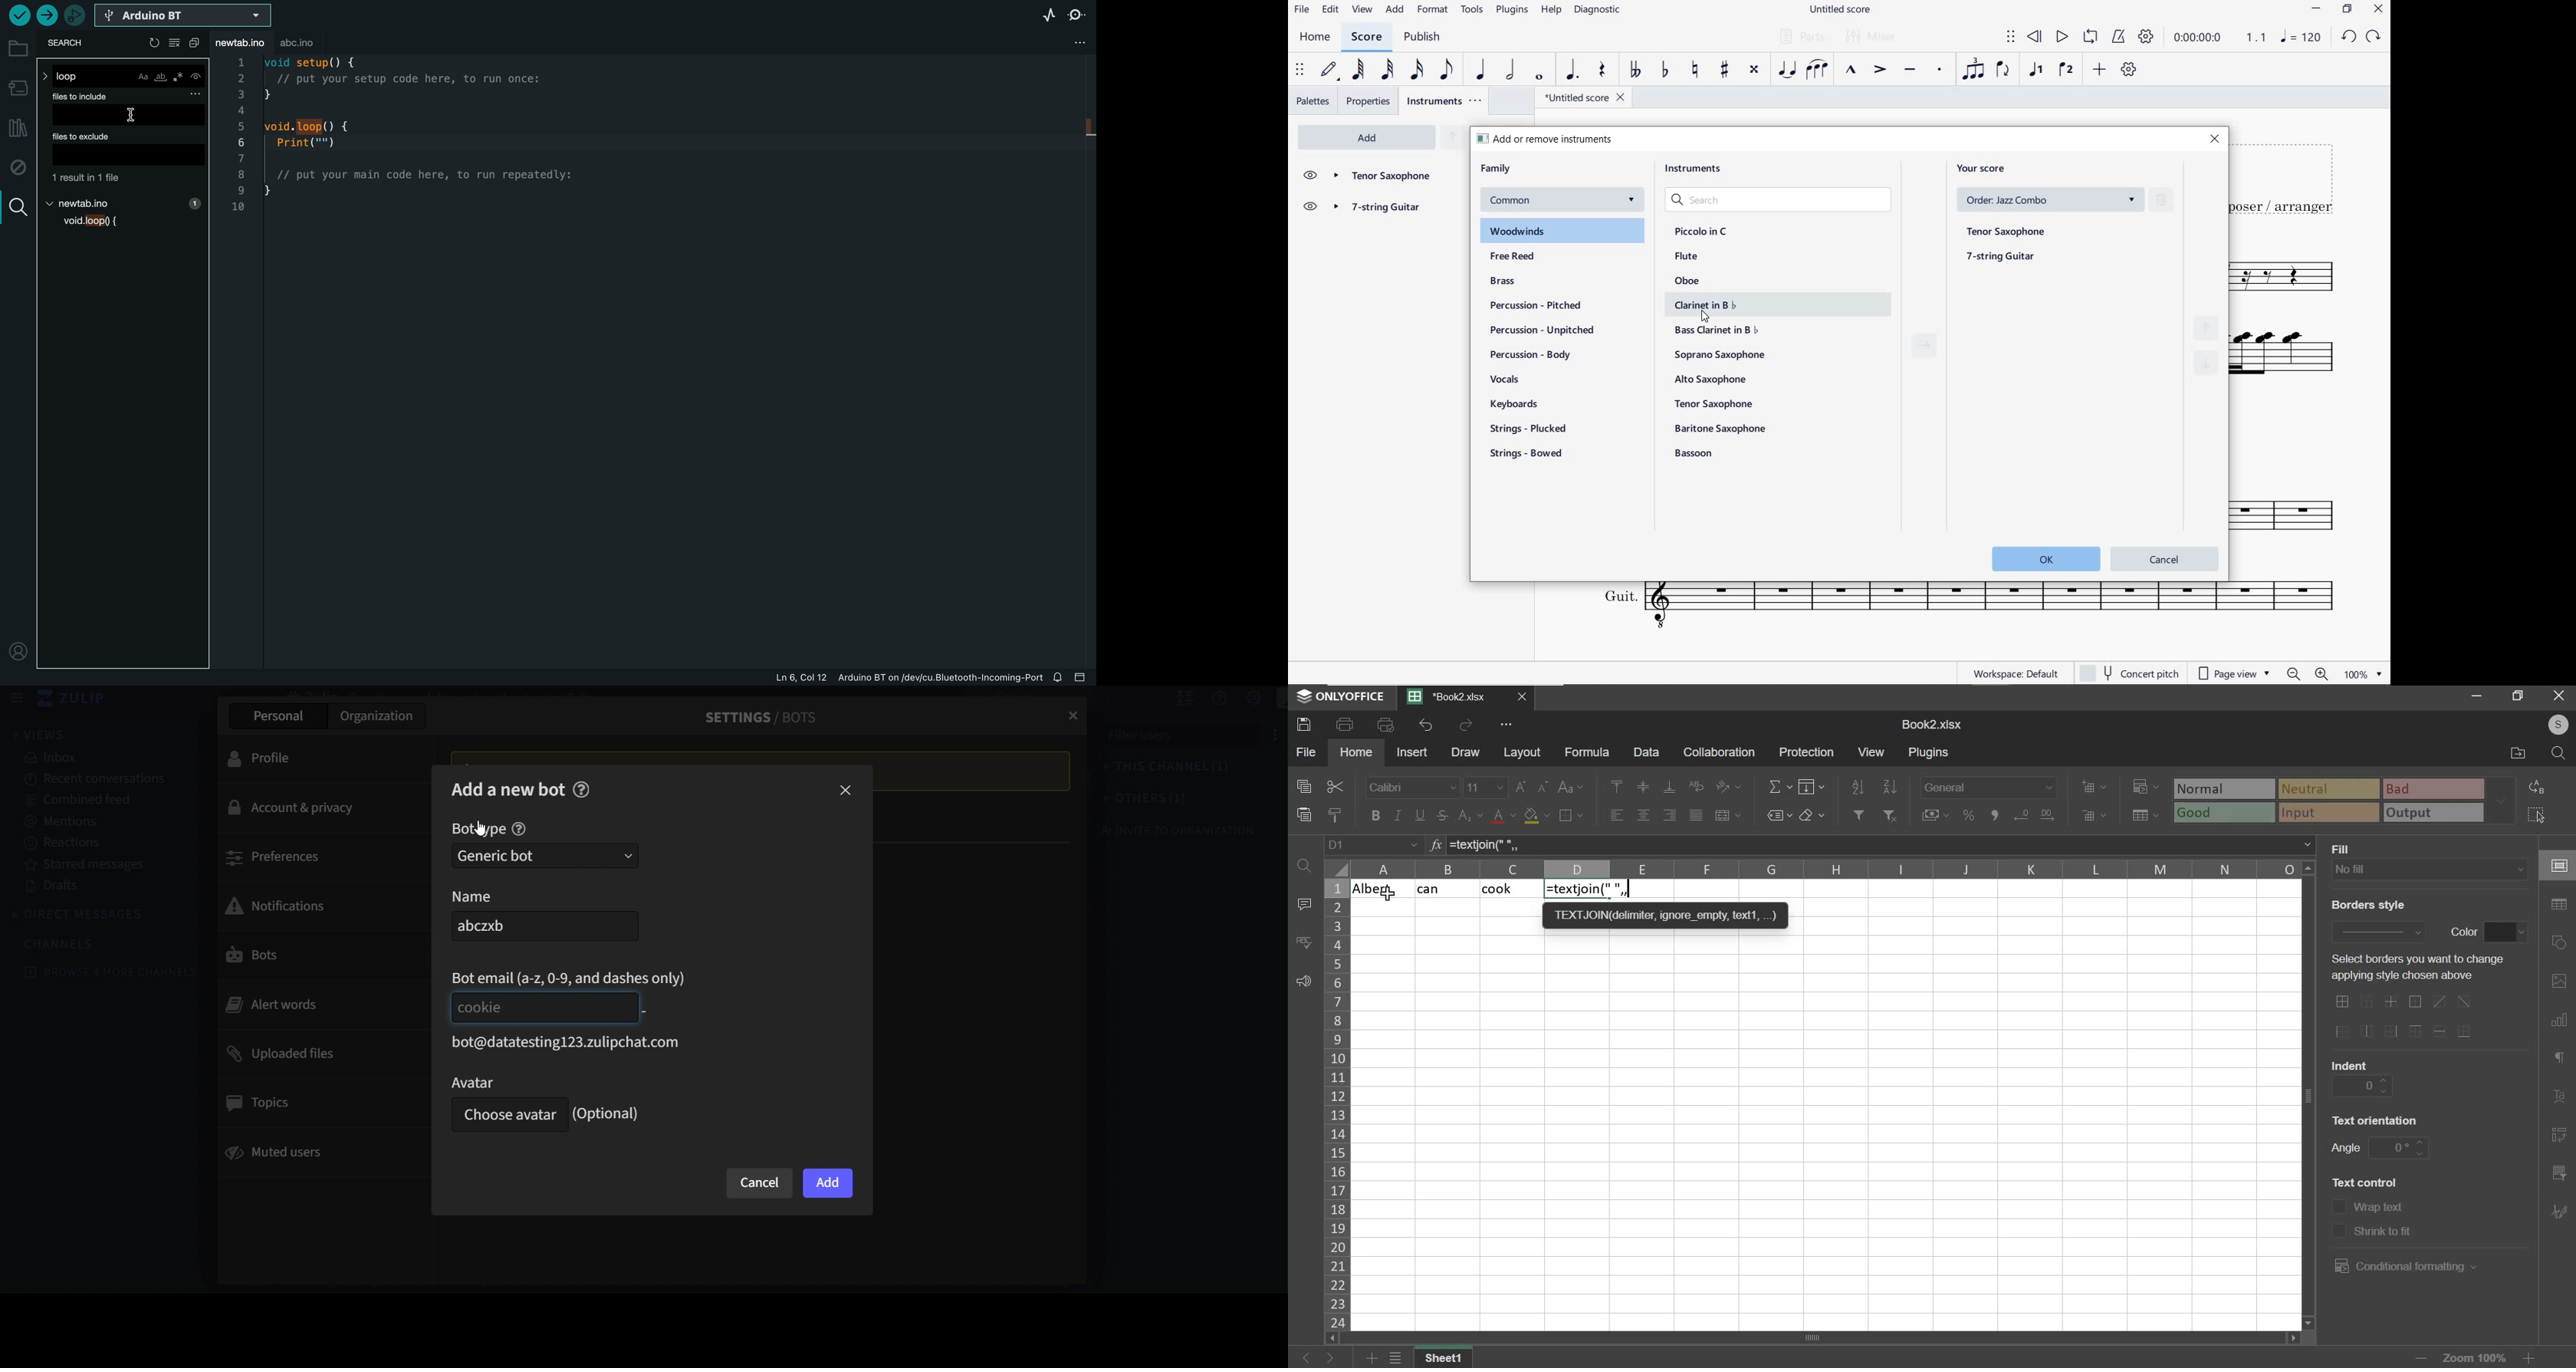 This screenshot has width=2576, height=1372. Describe the element at coordinates (1851, 70) in the screenshot. I see `MARCATO` at that location.